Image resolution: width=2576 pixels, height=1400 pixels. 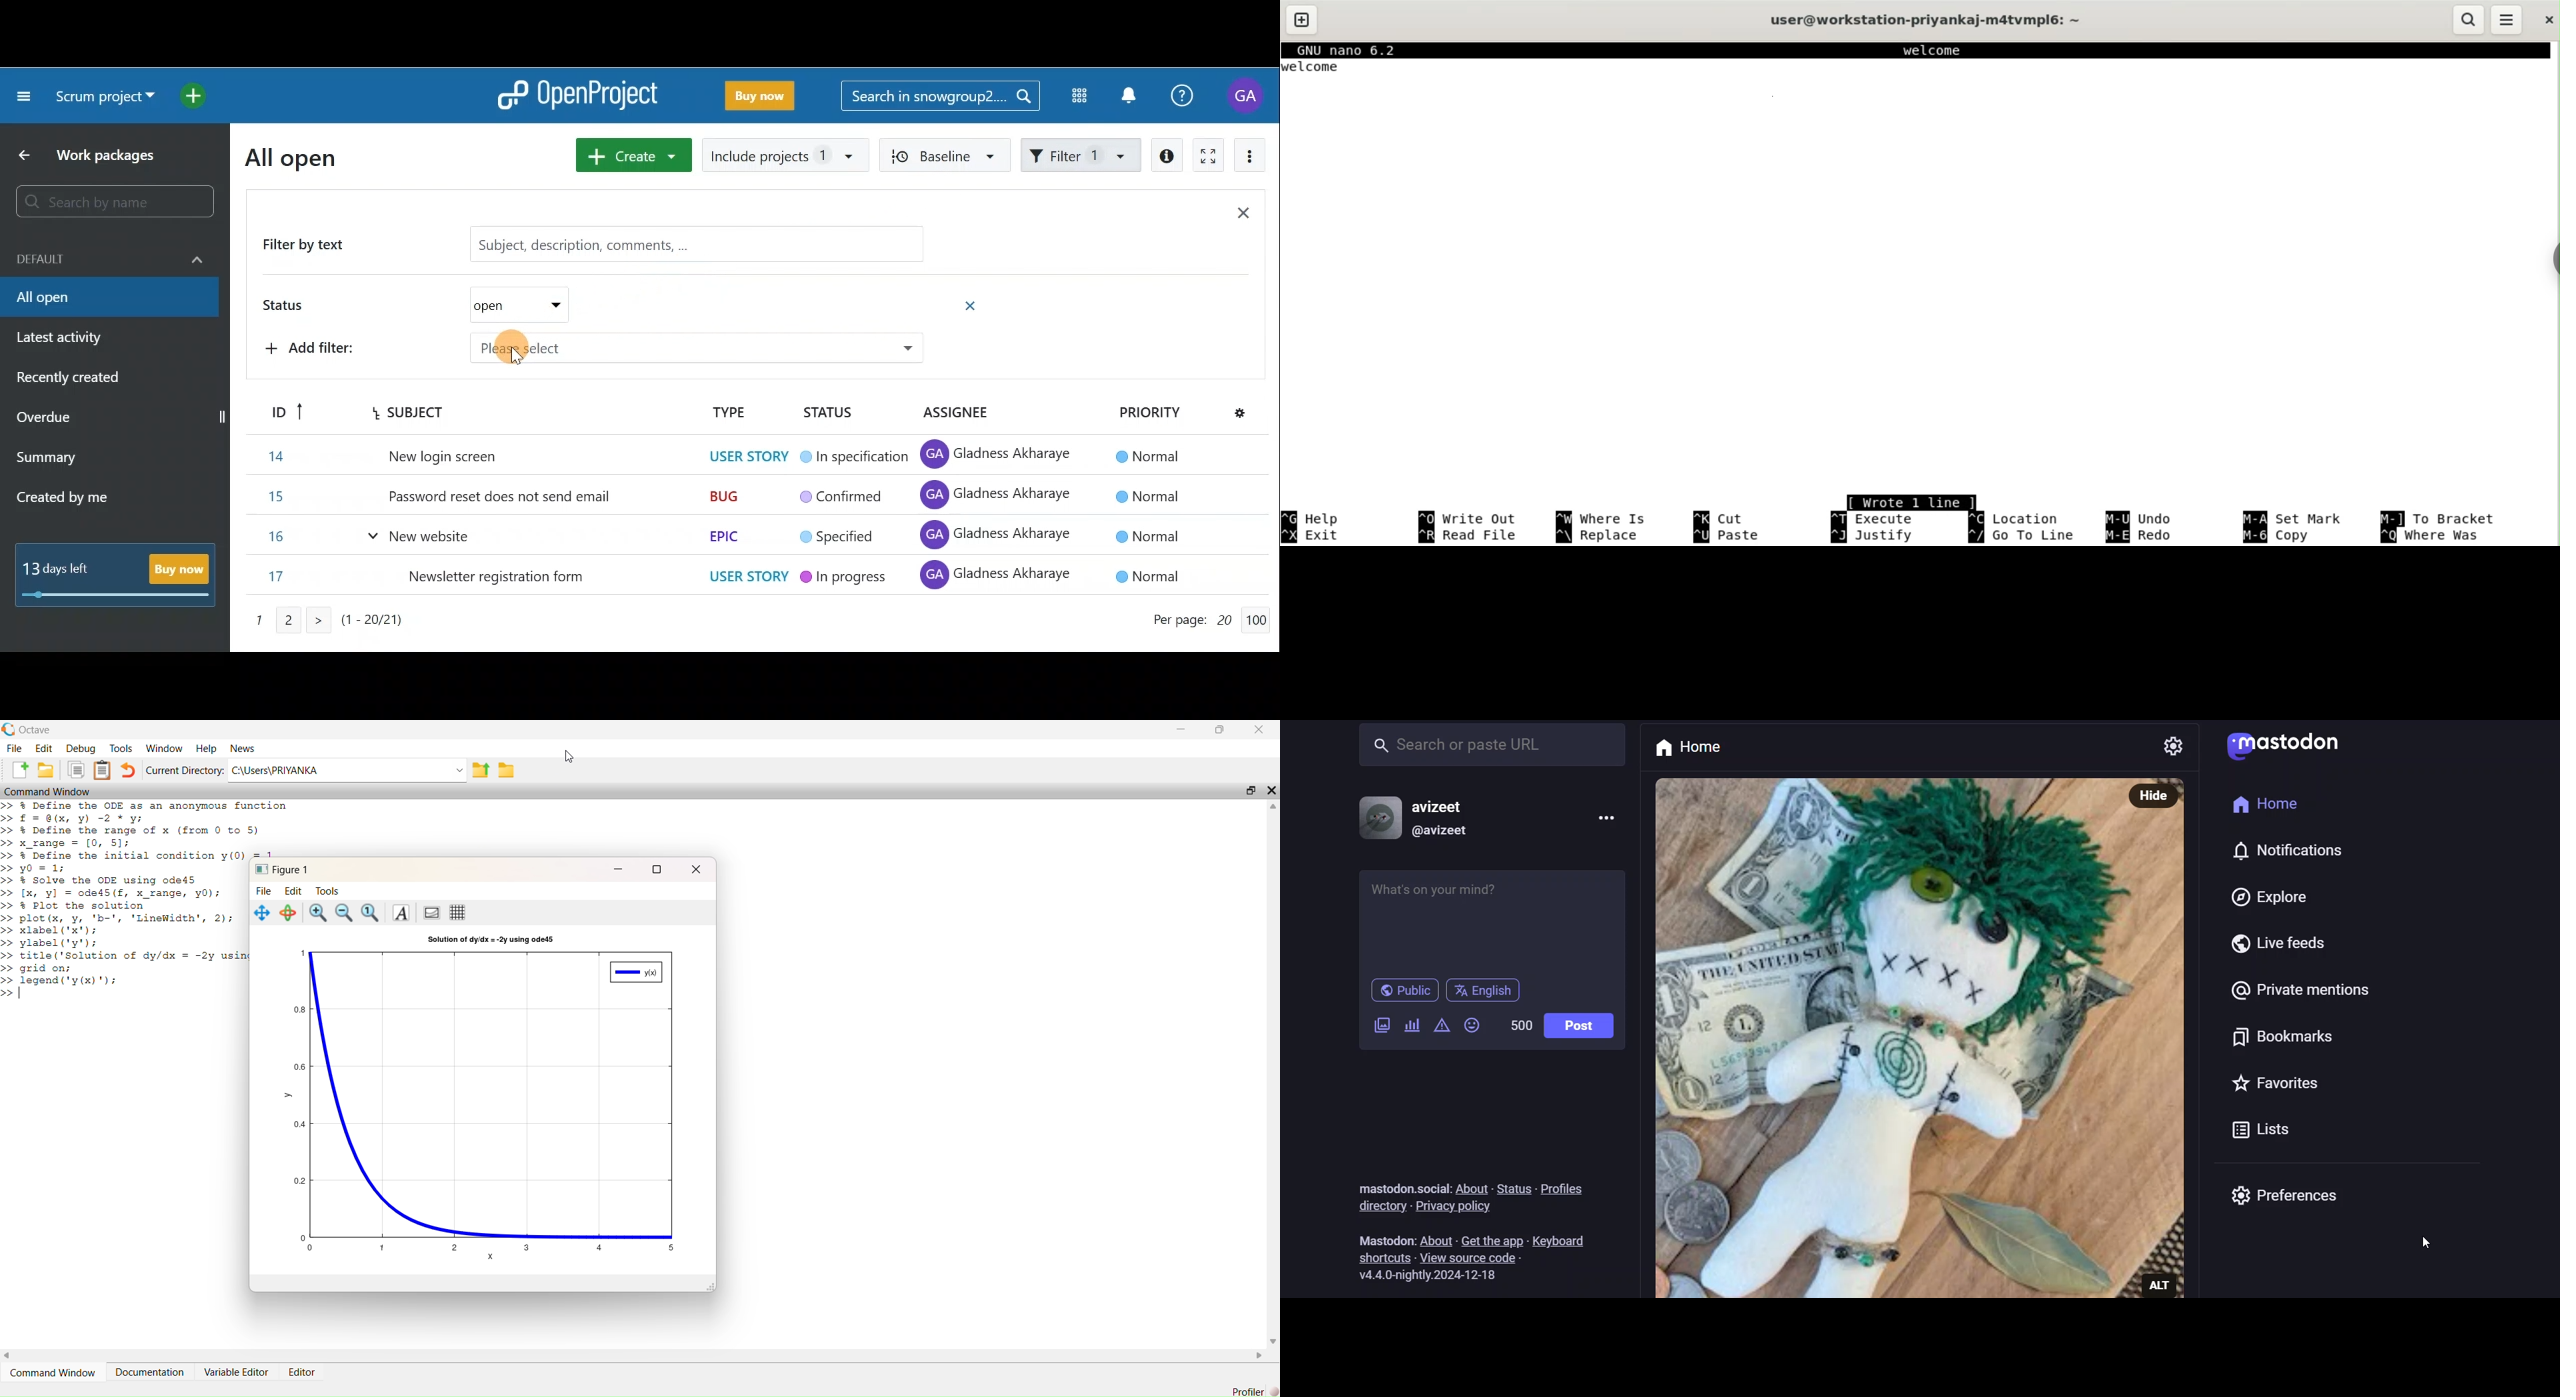 What do you see at coordinates (1475, 1259) in the screenshot?
I see `View Source Code` at bounding box center [1475, 1259].